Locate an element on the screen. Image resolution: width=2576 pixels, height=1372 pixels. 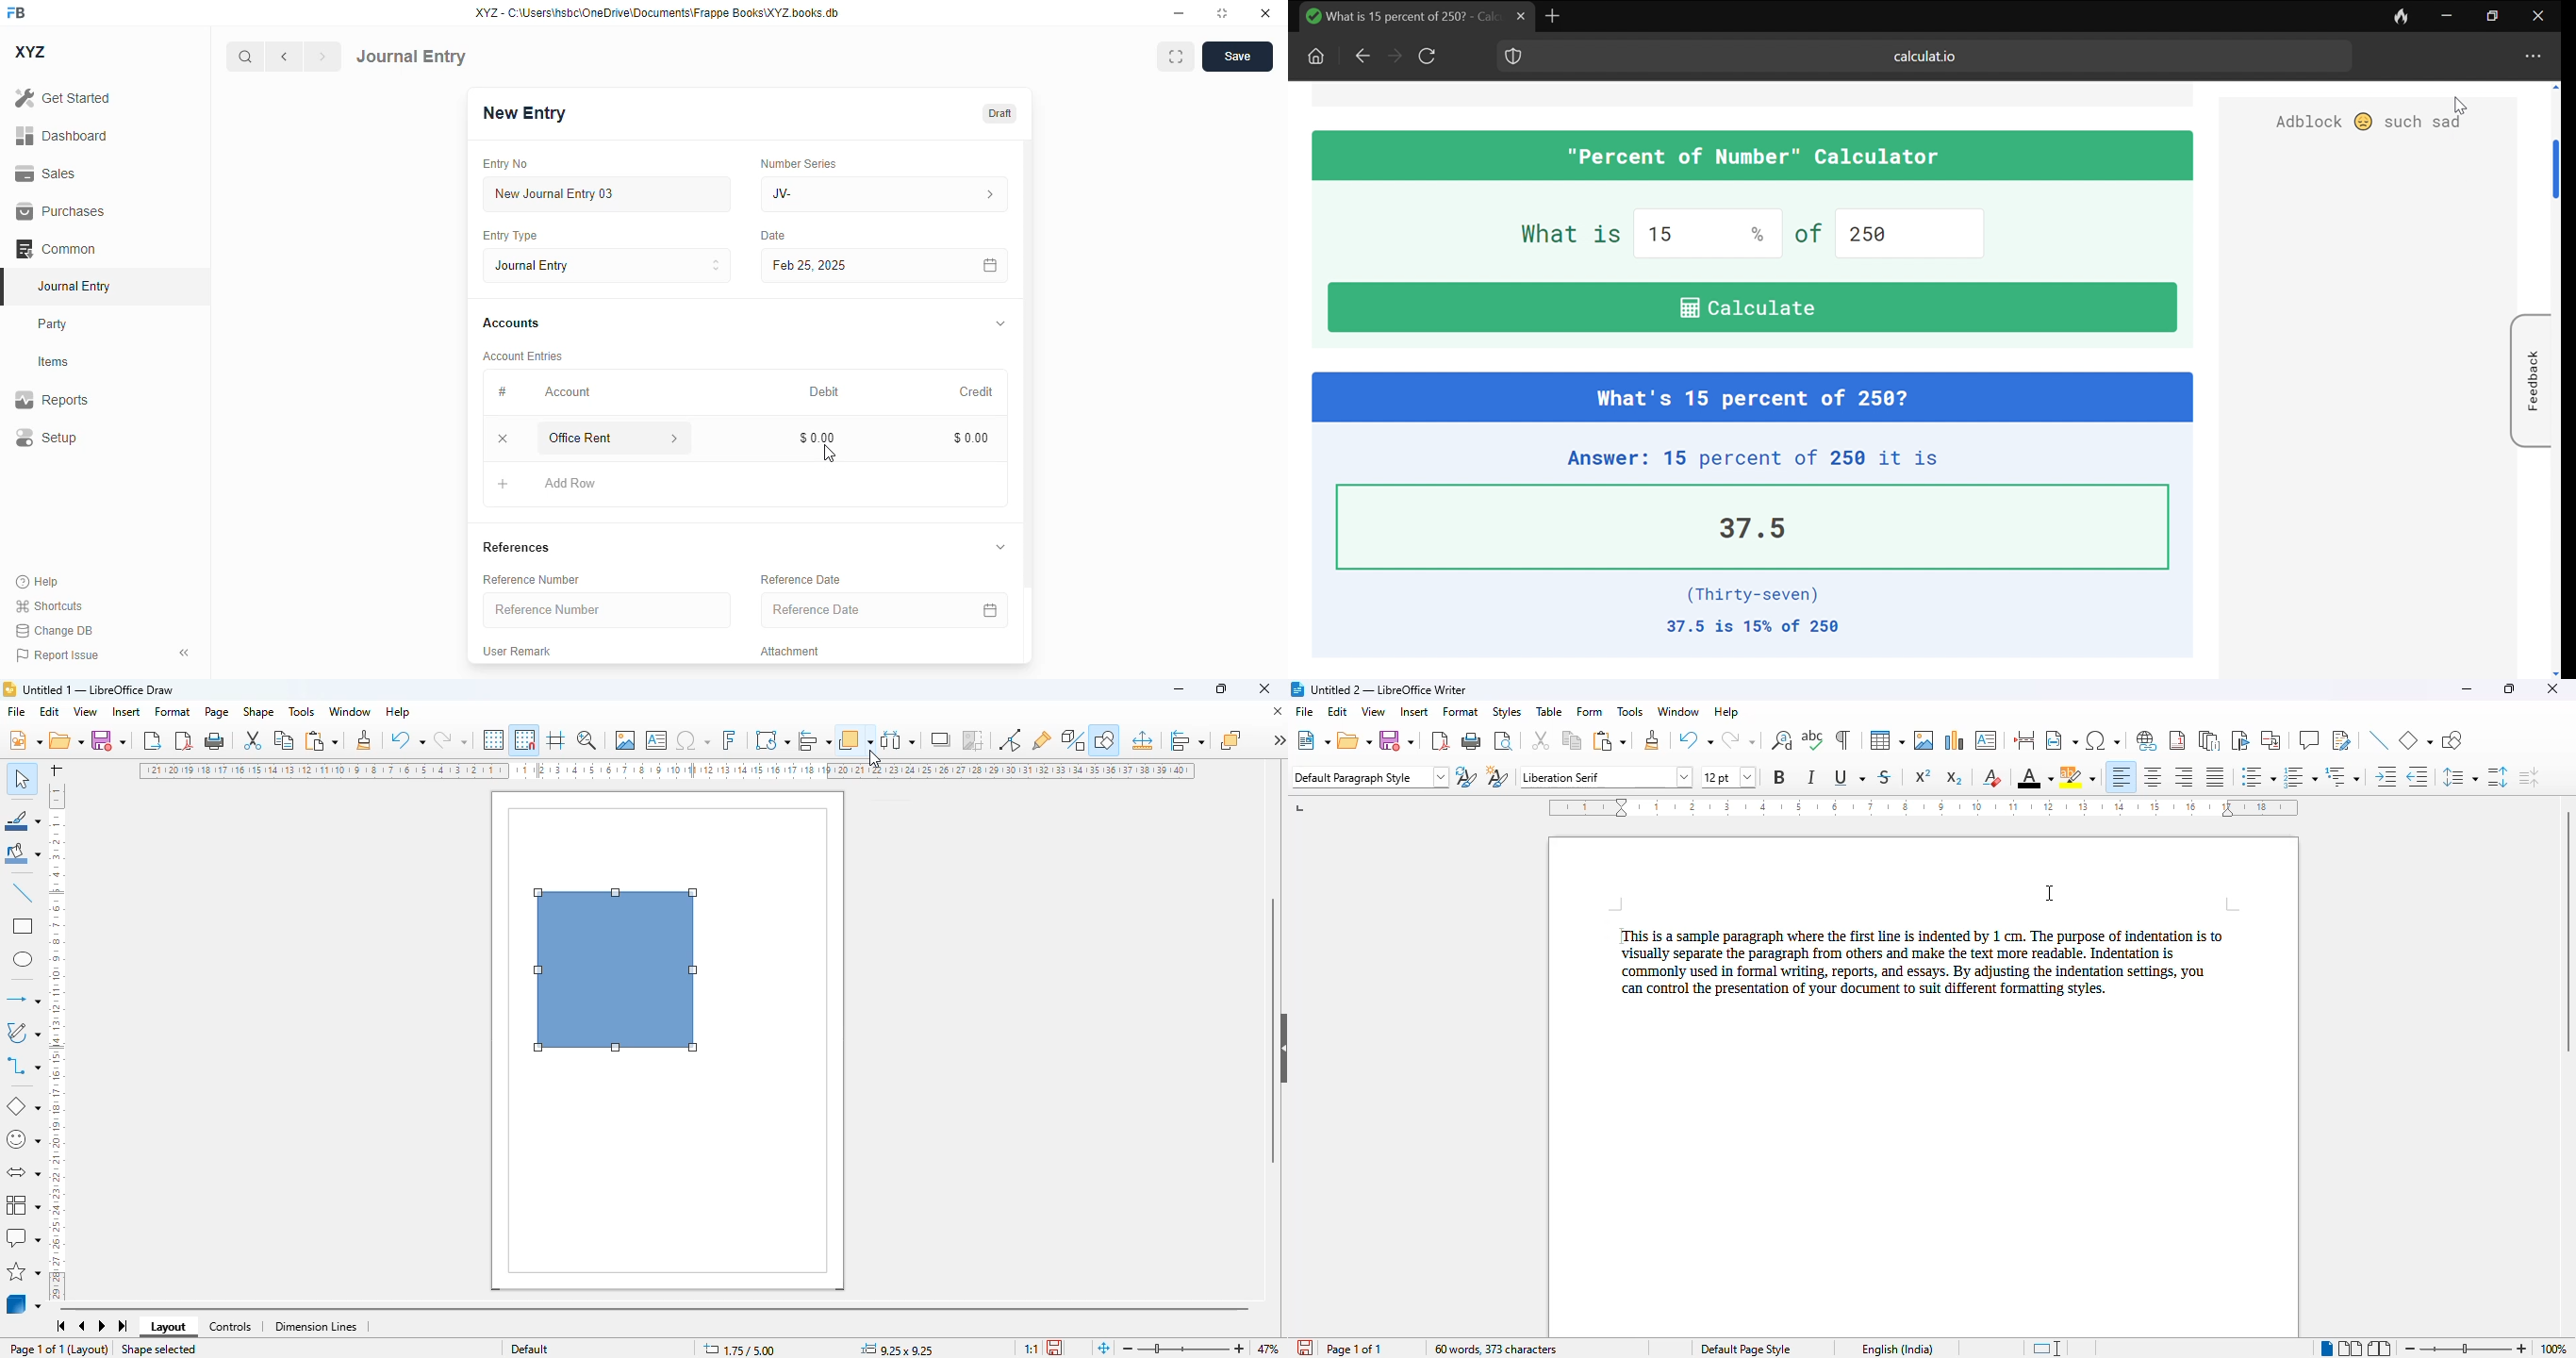
book view is located at coordinates (2378, 1349).